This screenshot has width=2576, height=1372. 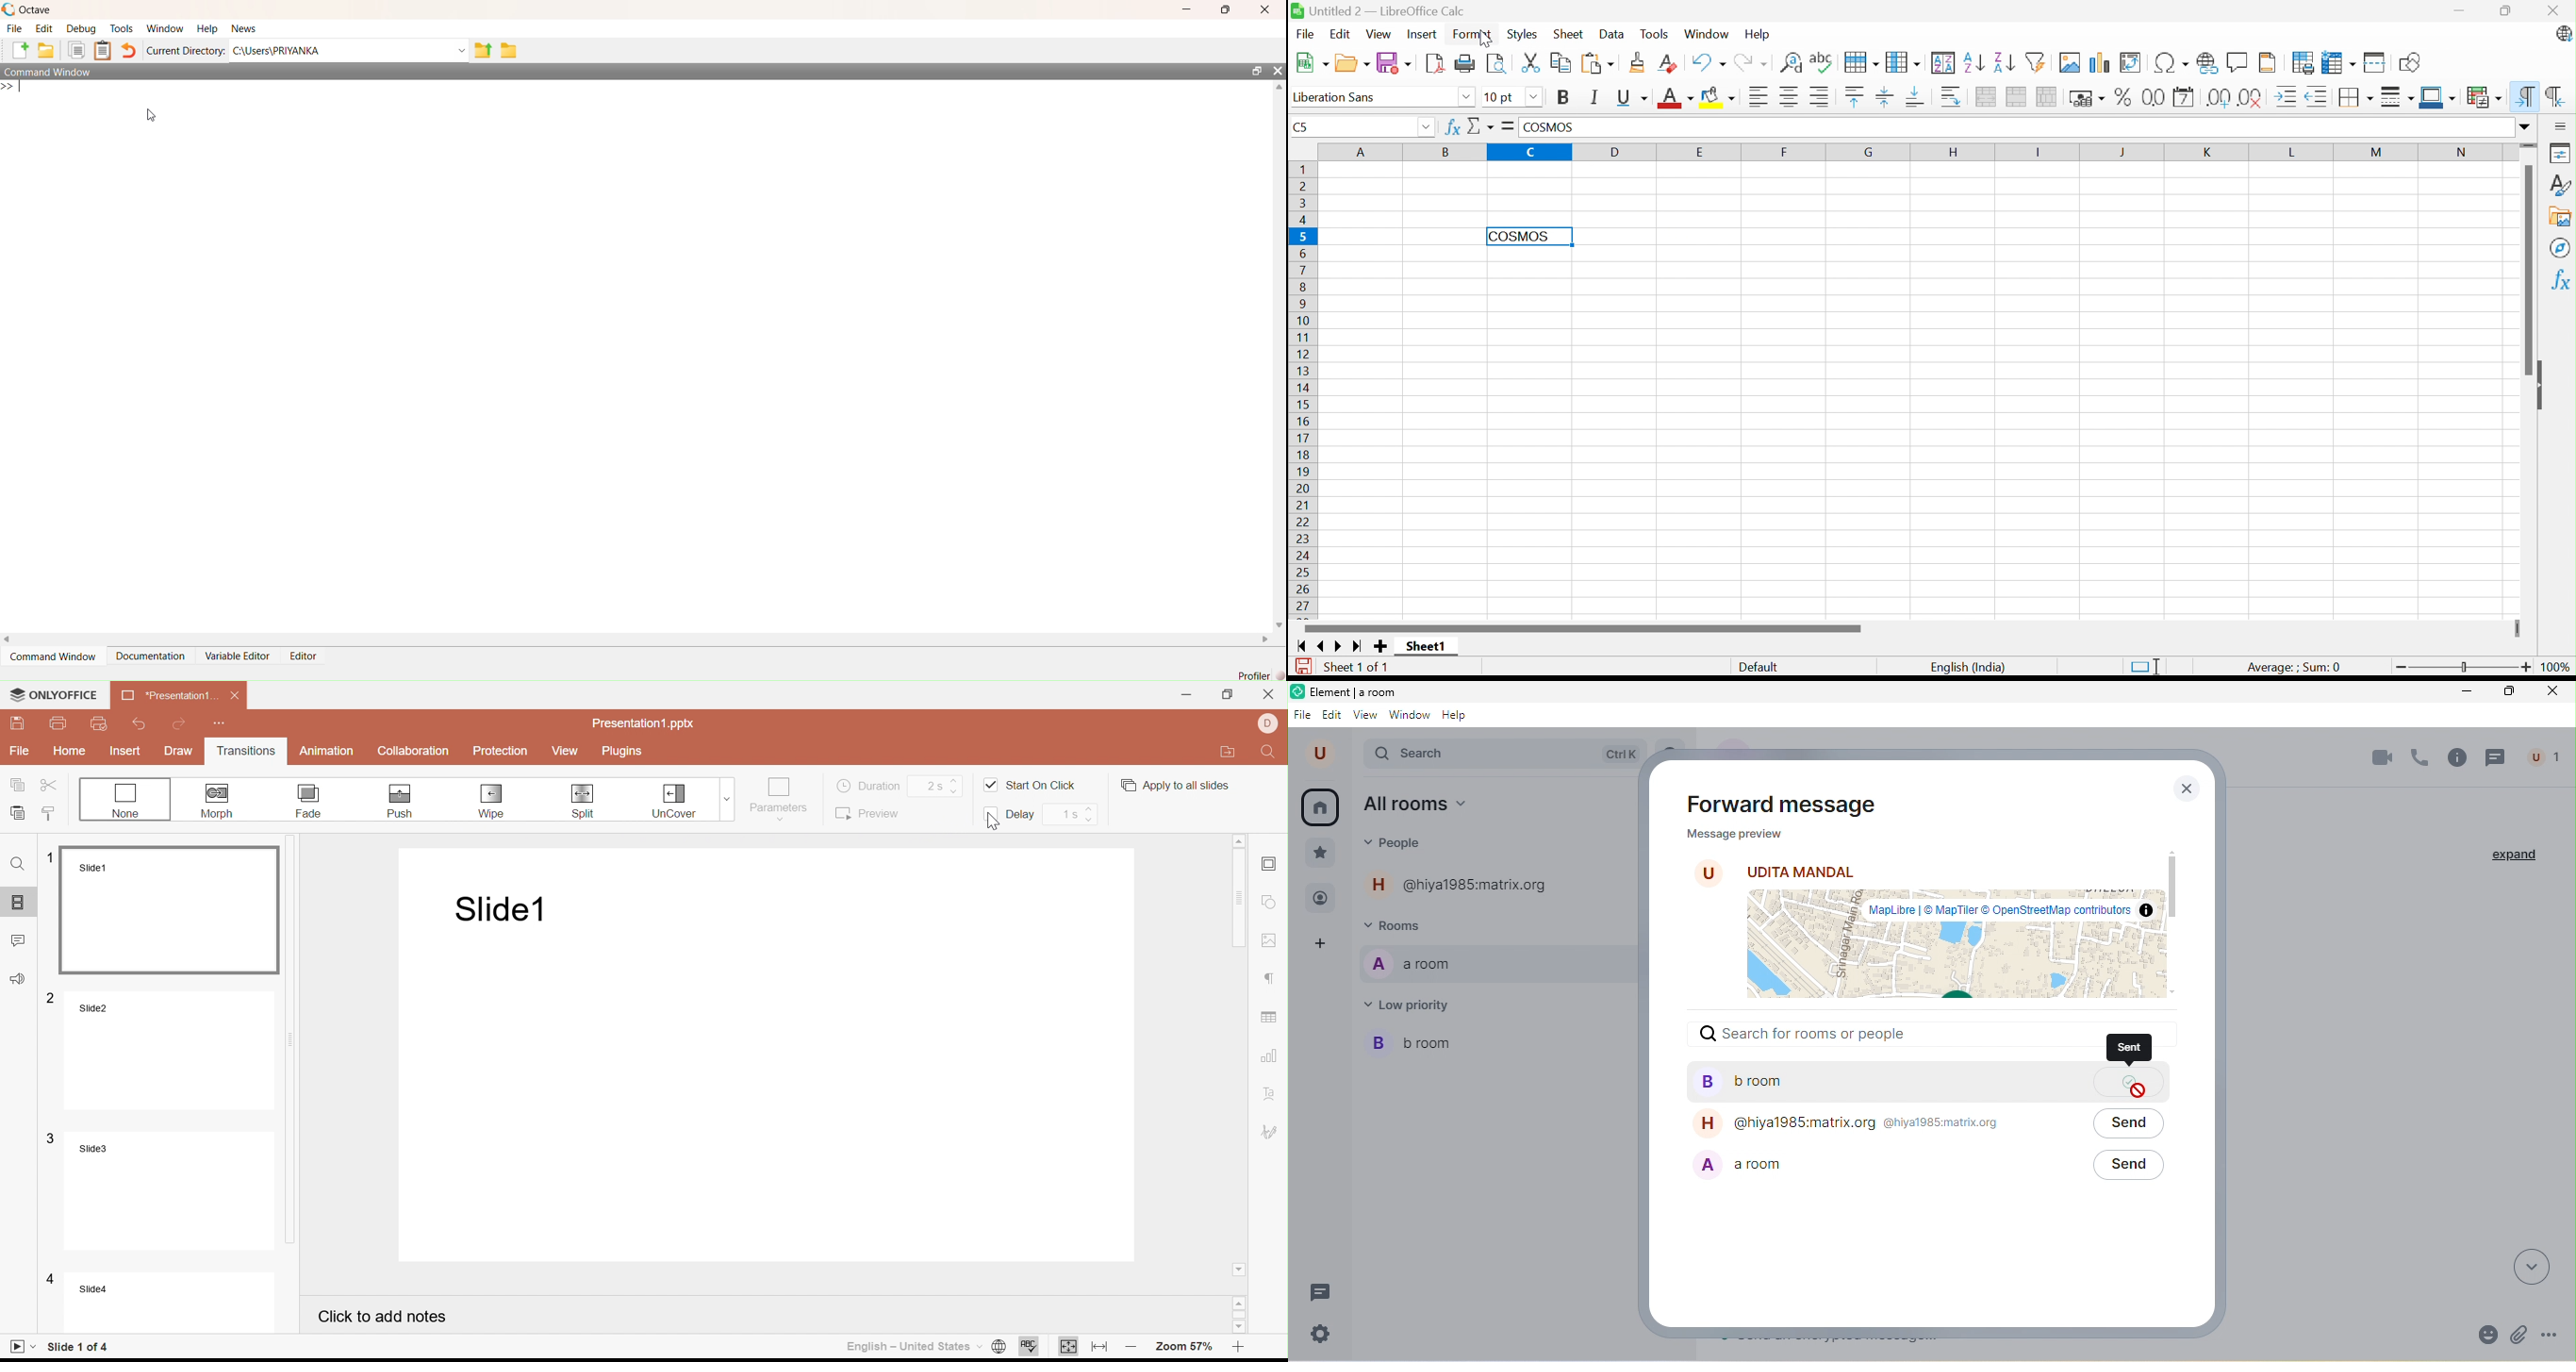 What do you see at coordinates (1976, 62) in the screenshot?
I see `Sort Ascending` at bounding box center [1976, 62].